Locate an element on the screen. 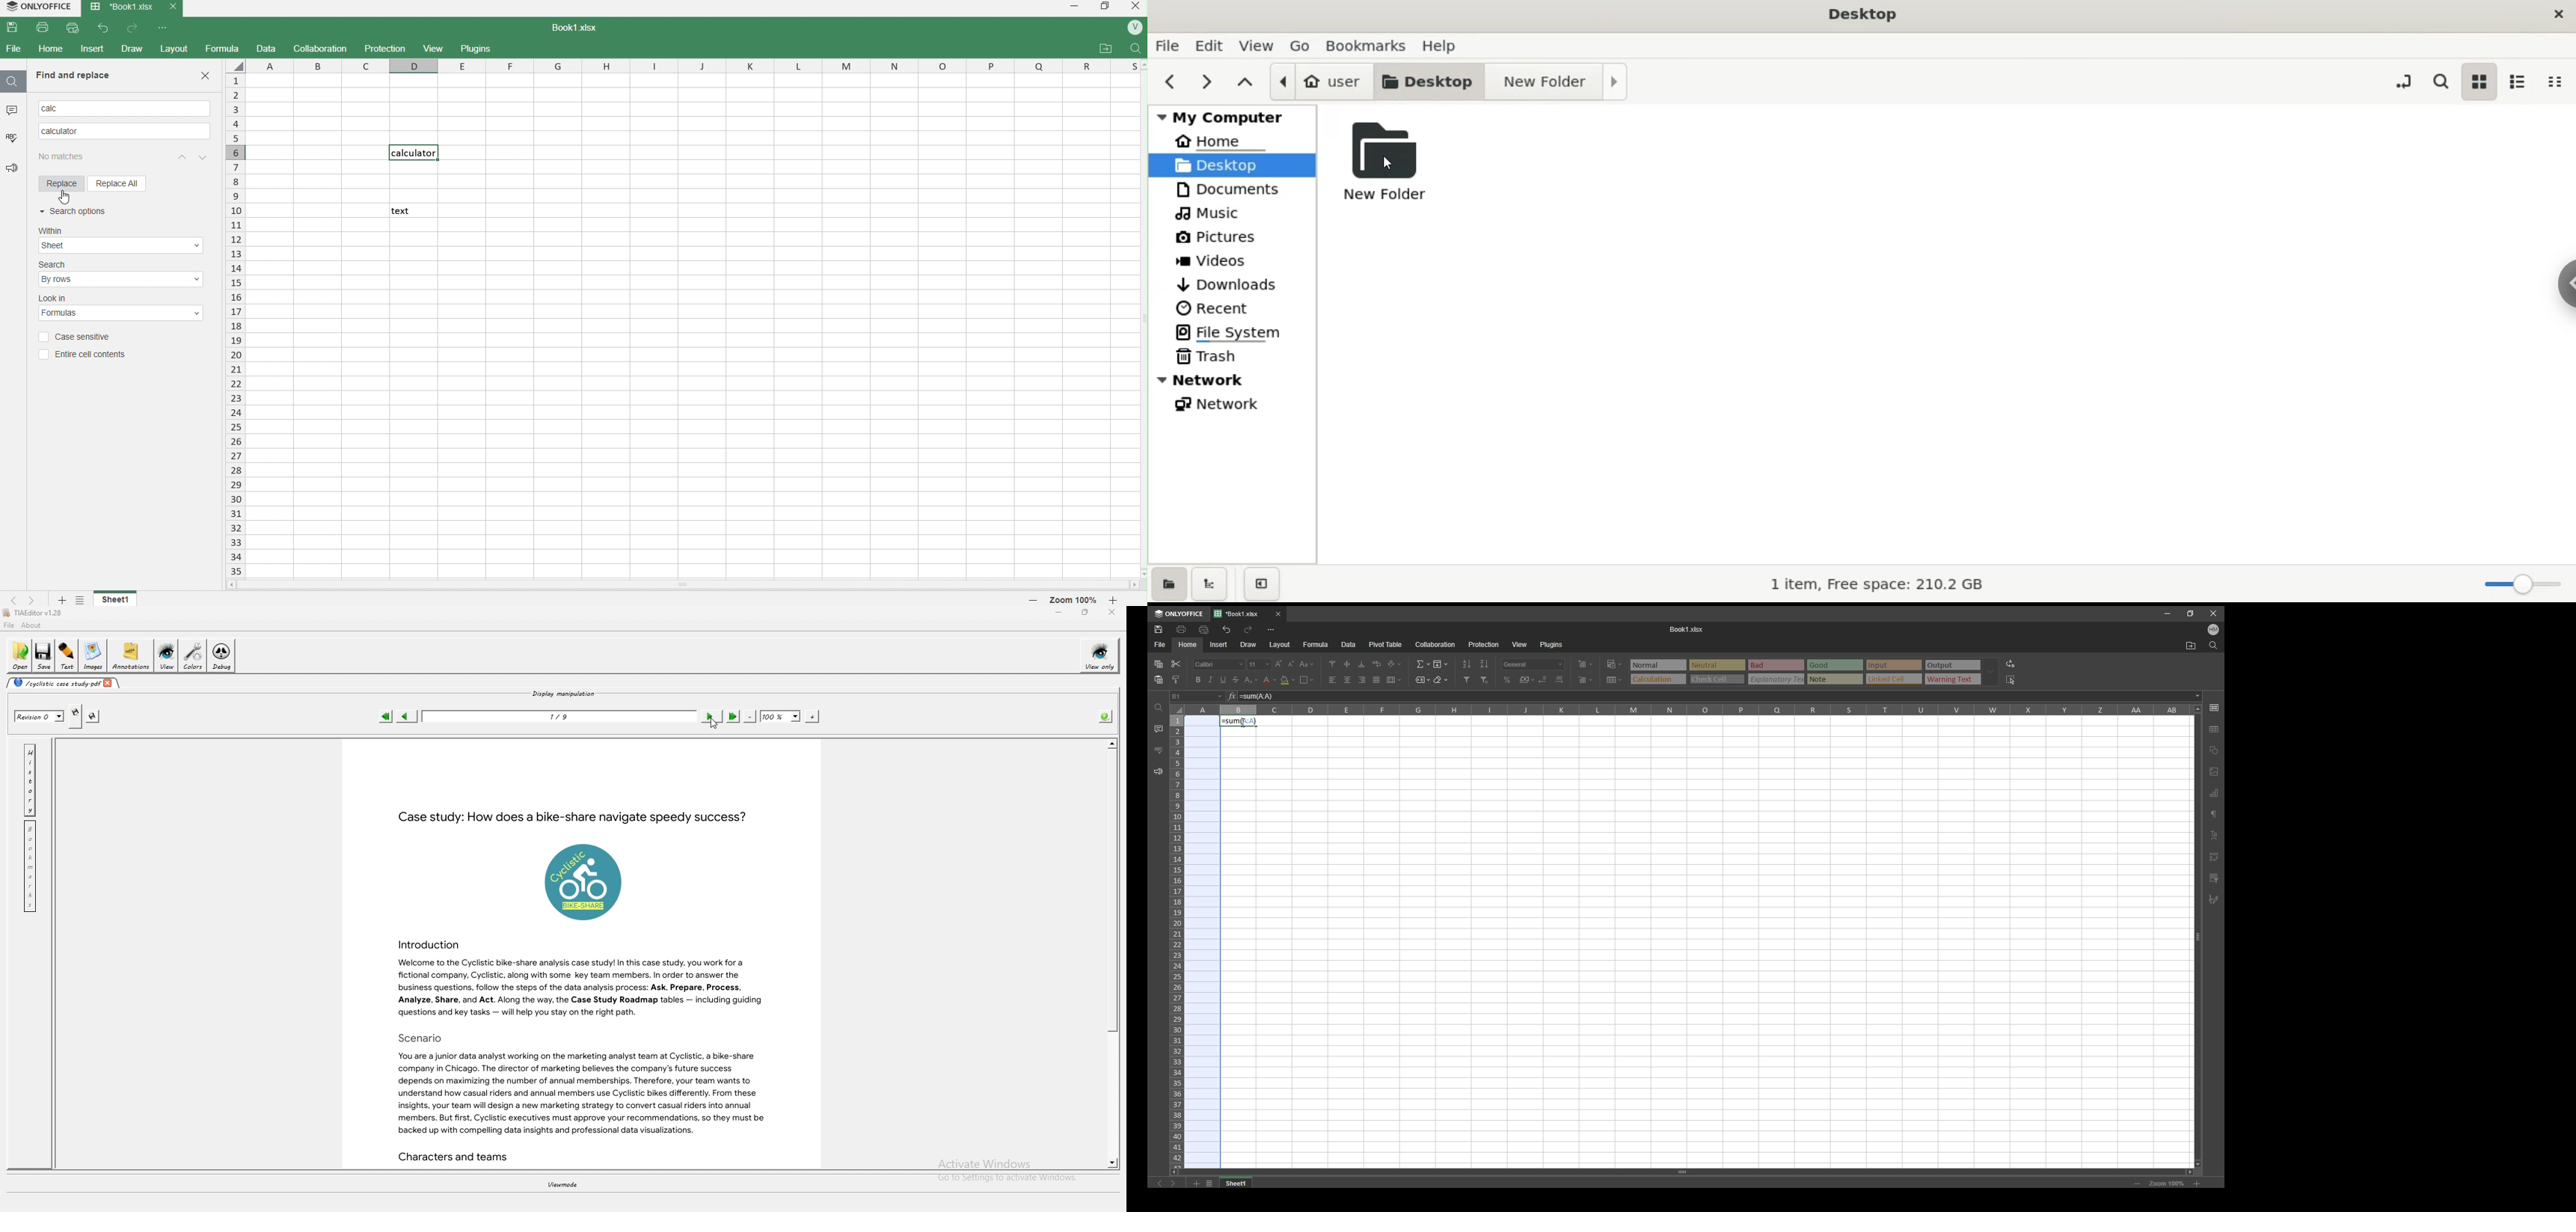 The height and width of the screenshot is (1232, 2576). Replace all is located at coordinates (117, 185).